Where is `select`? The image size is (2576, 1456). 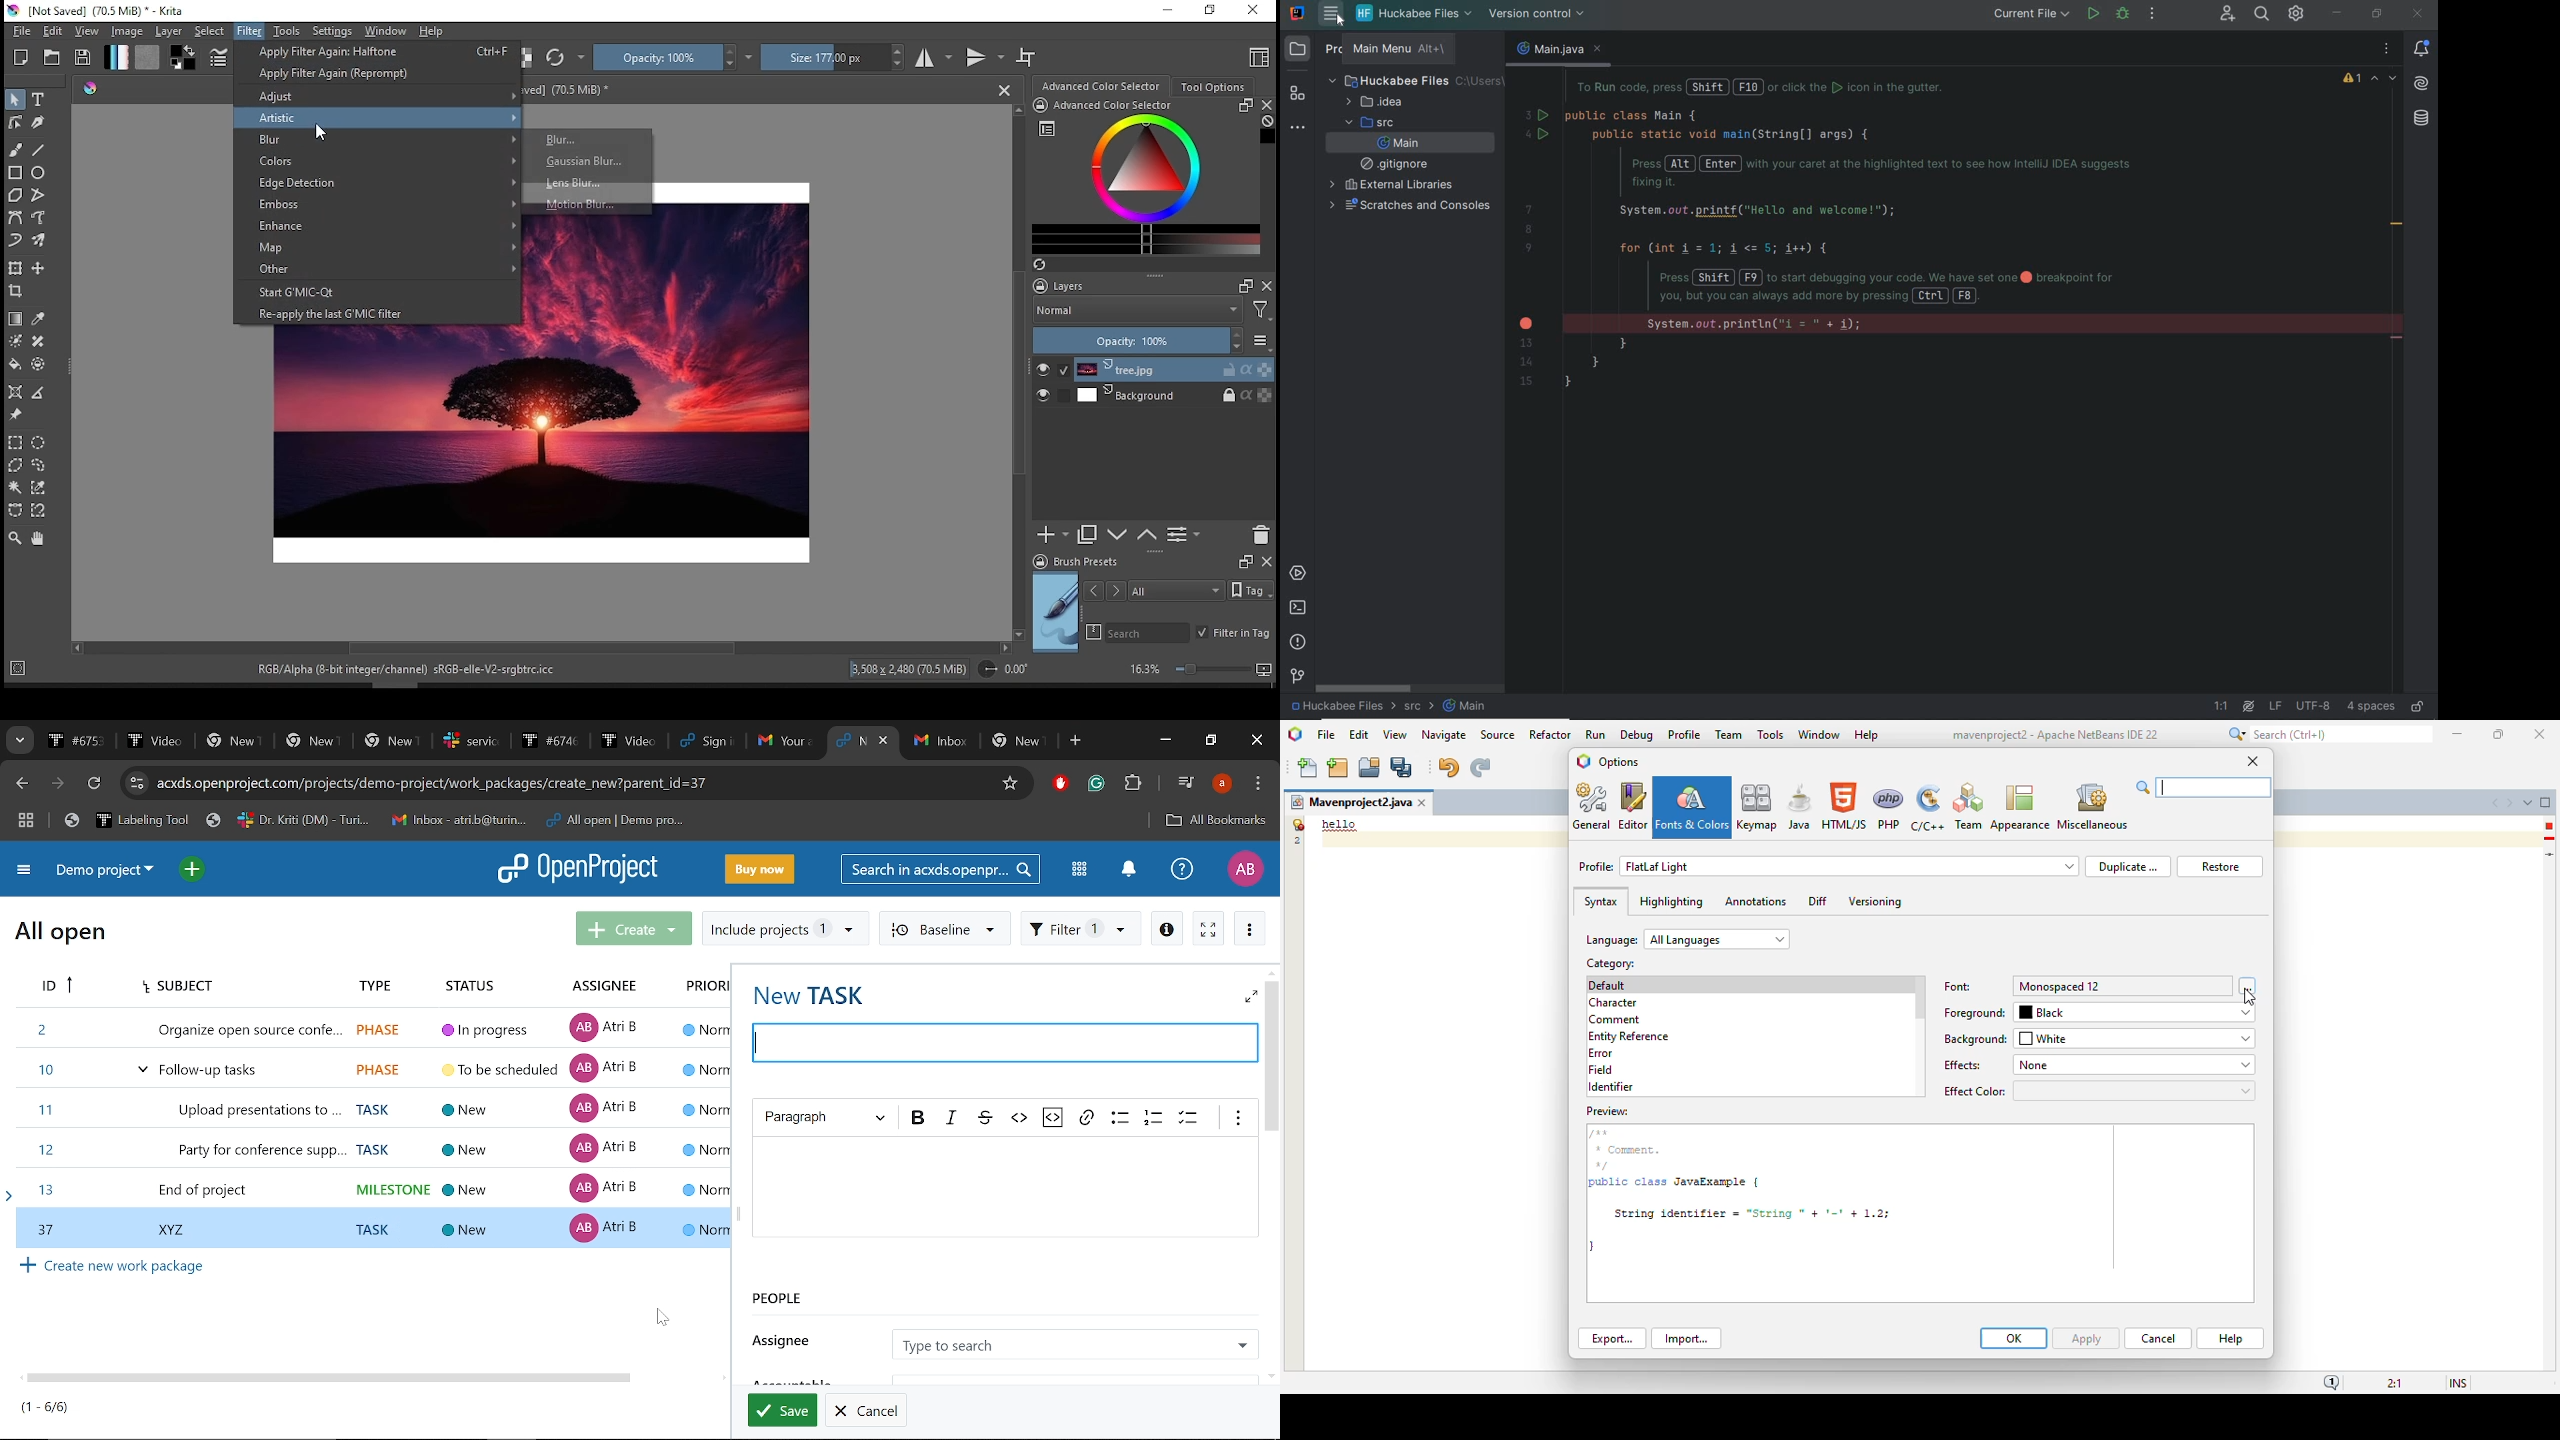
select is located at coordinates (212, 32).